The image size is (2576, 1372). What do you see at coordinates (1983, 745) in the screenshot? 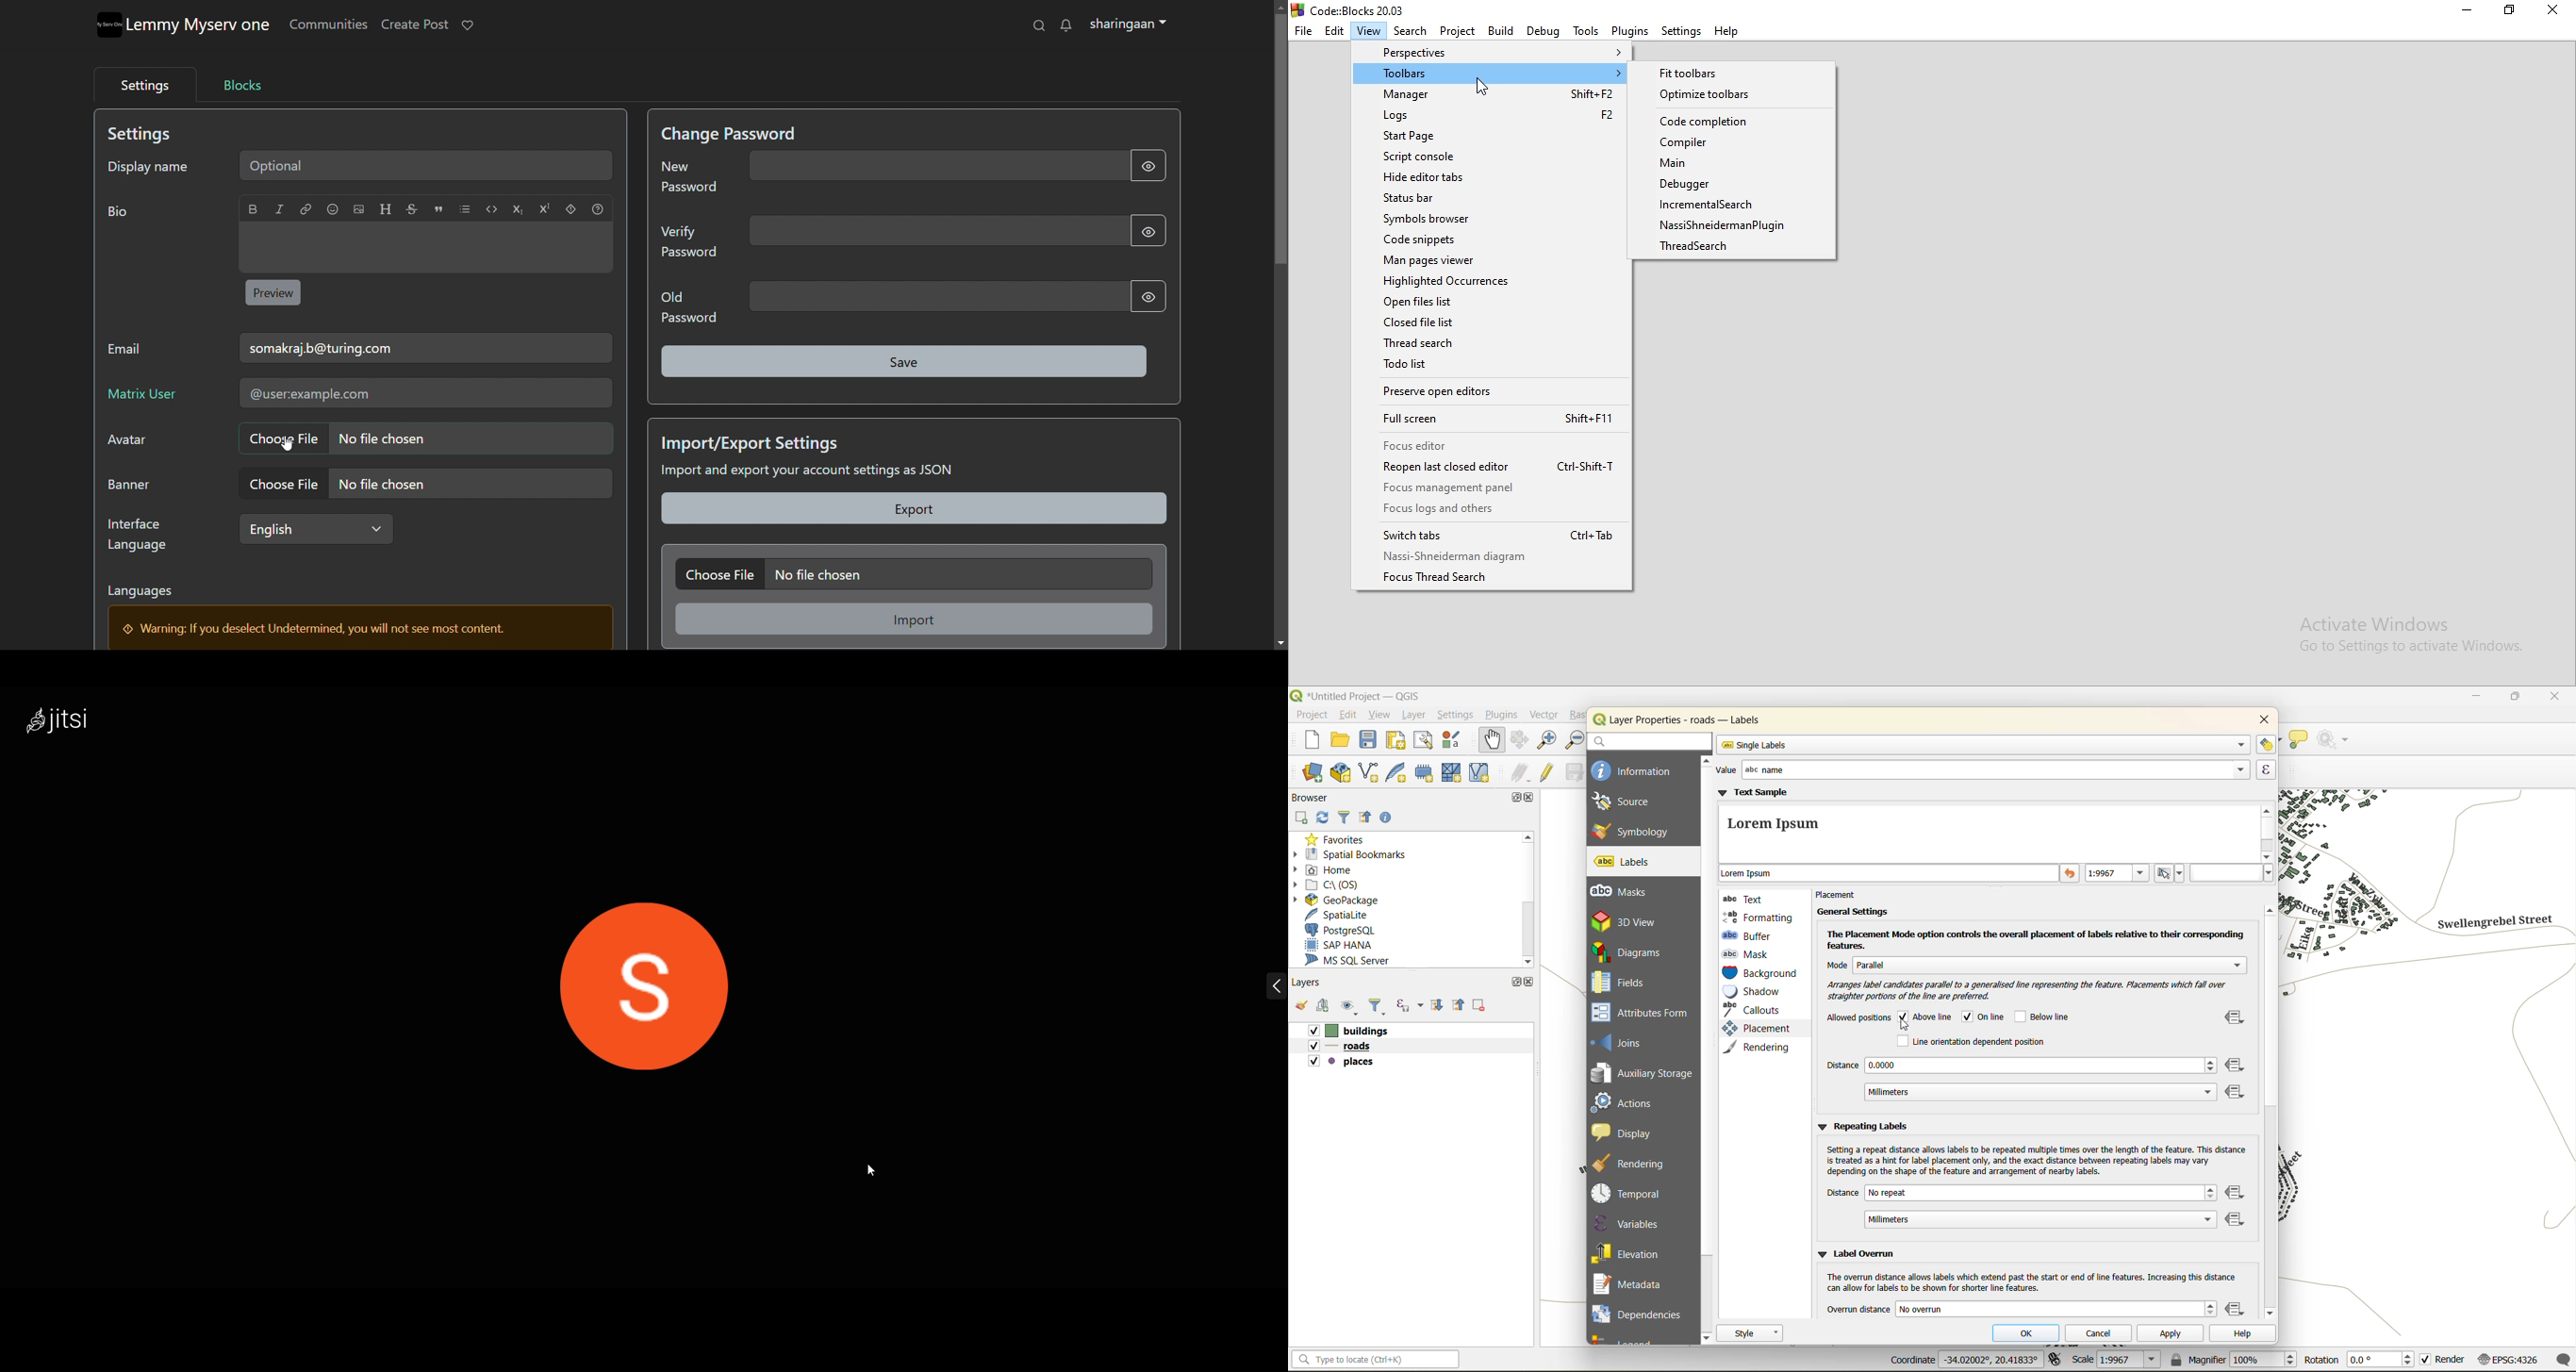
I see `single labels` at bounding box center [1983, 745].